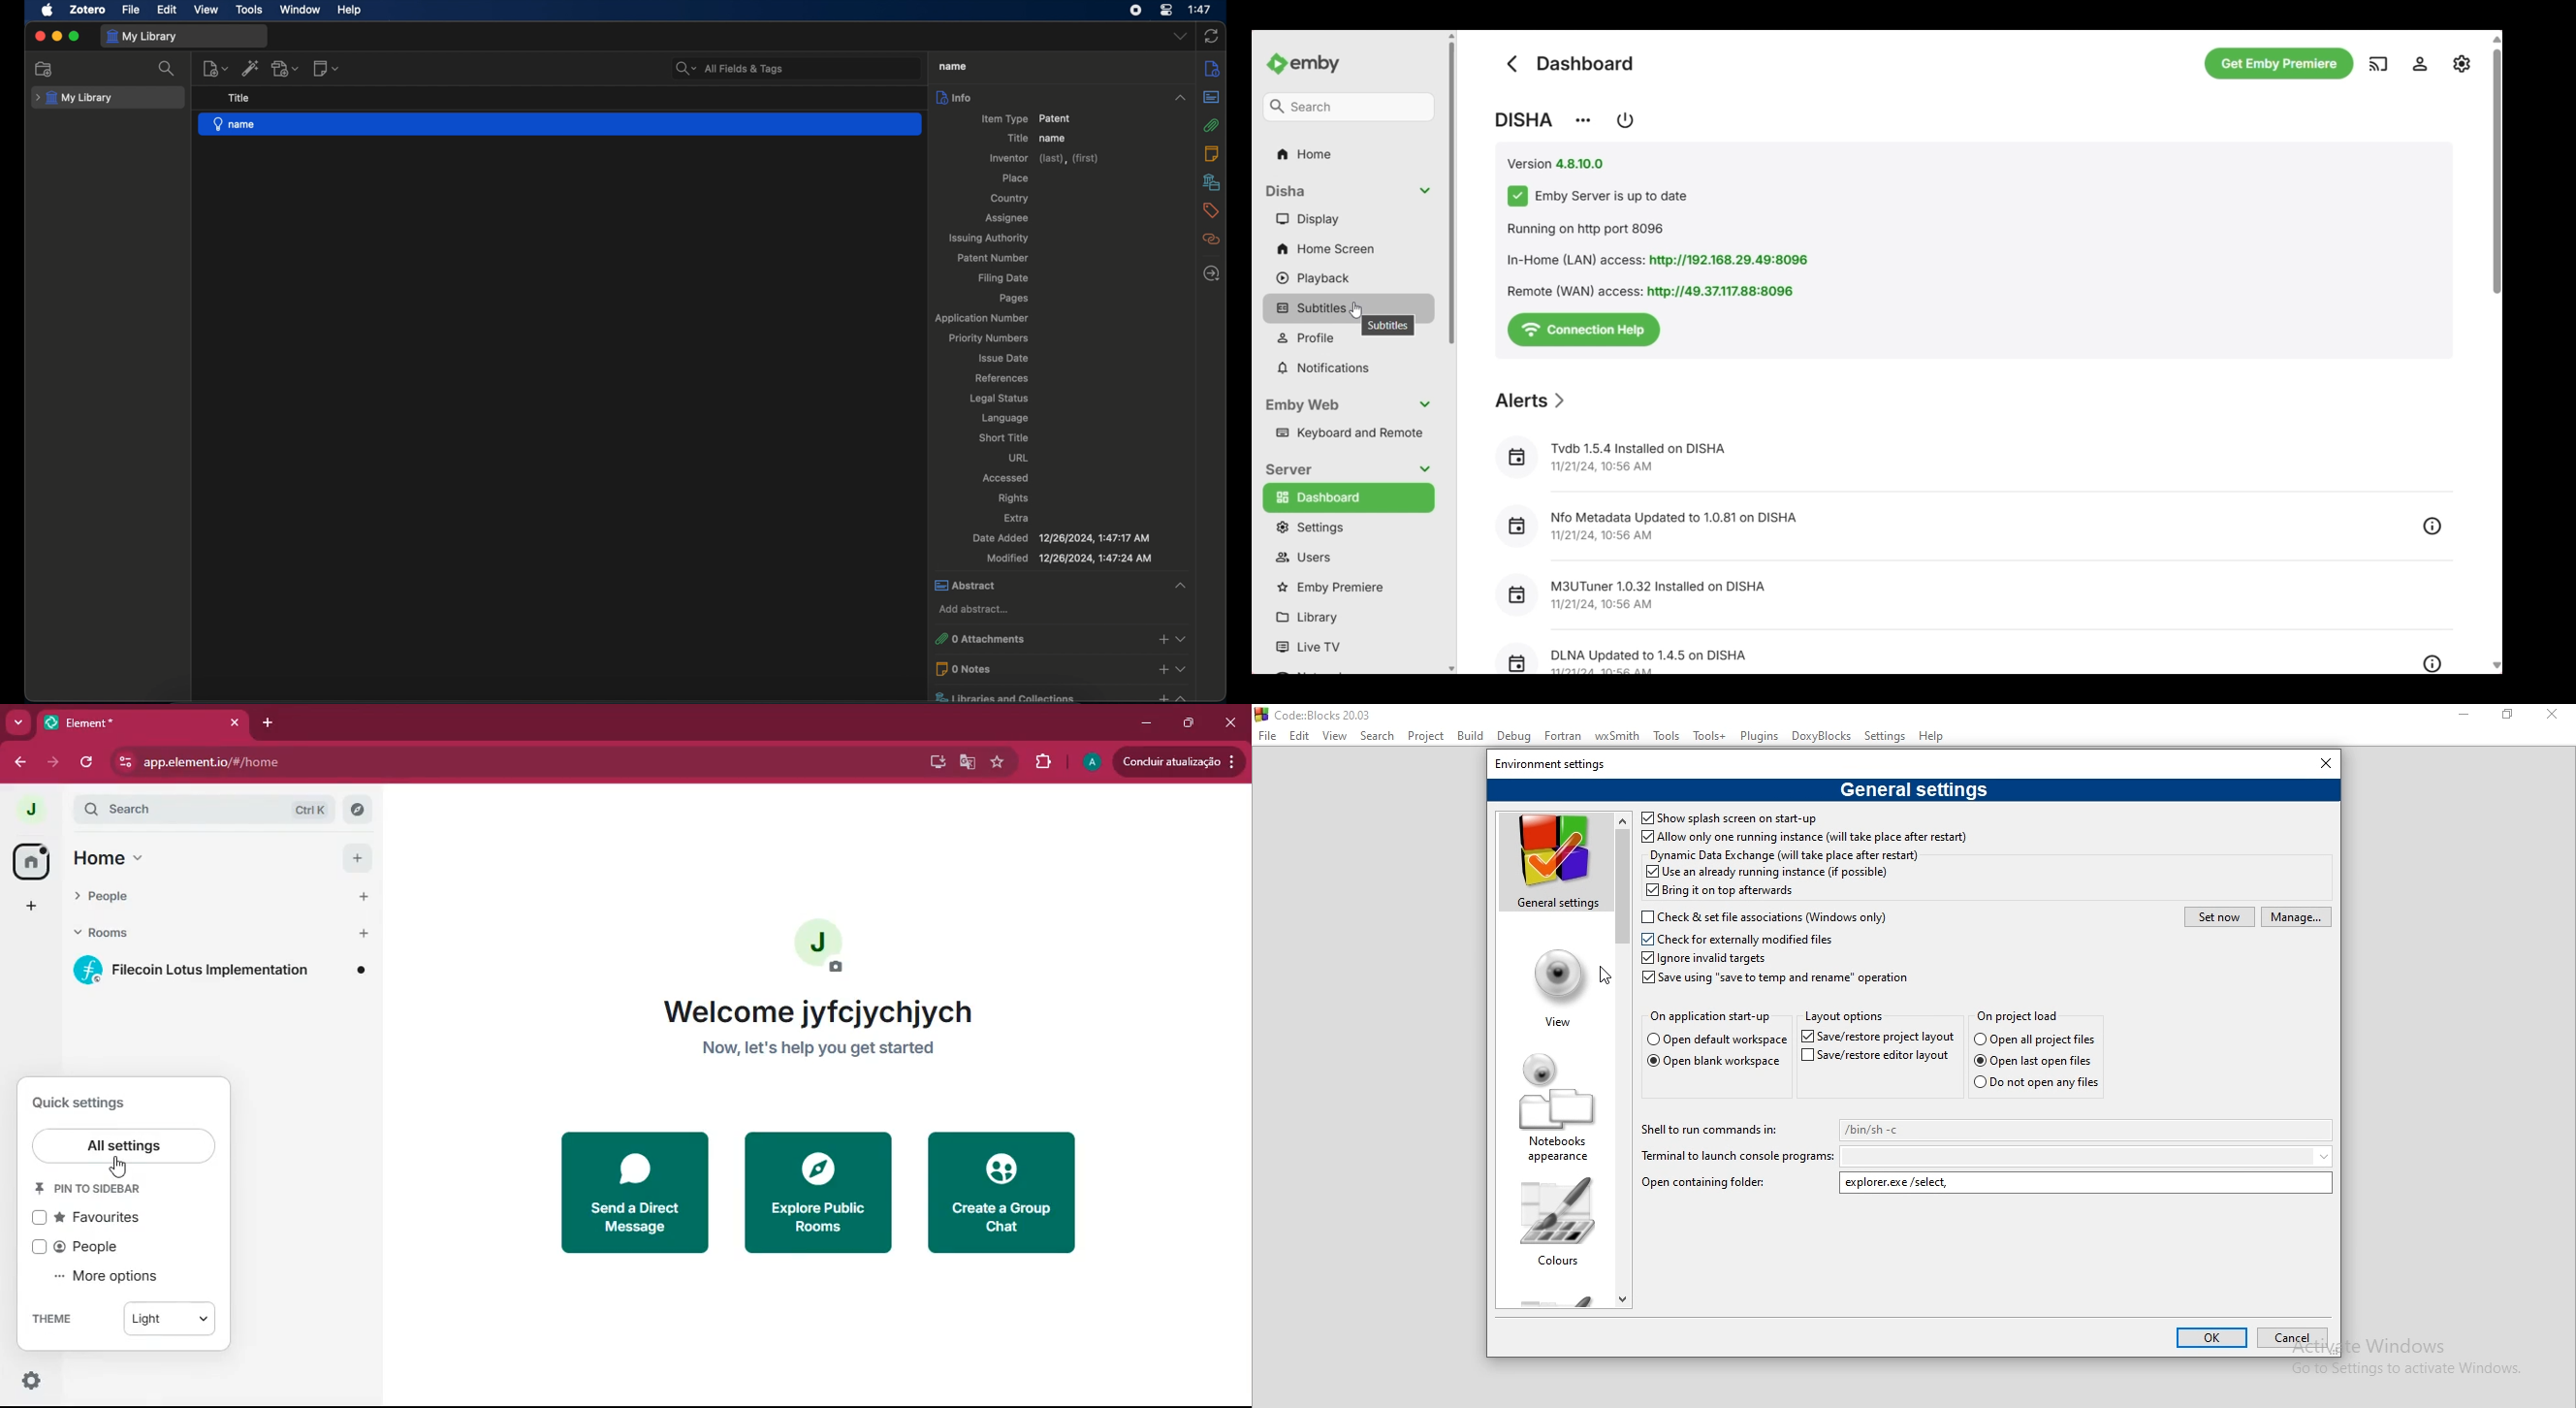 This screenshot has height=1428, width=2576. I want to click on maximize, so click(1190, 722).